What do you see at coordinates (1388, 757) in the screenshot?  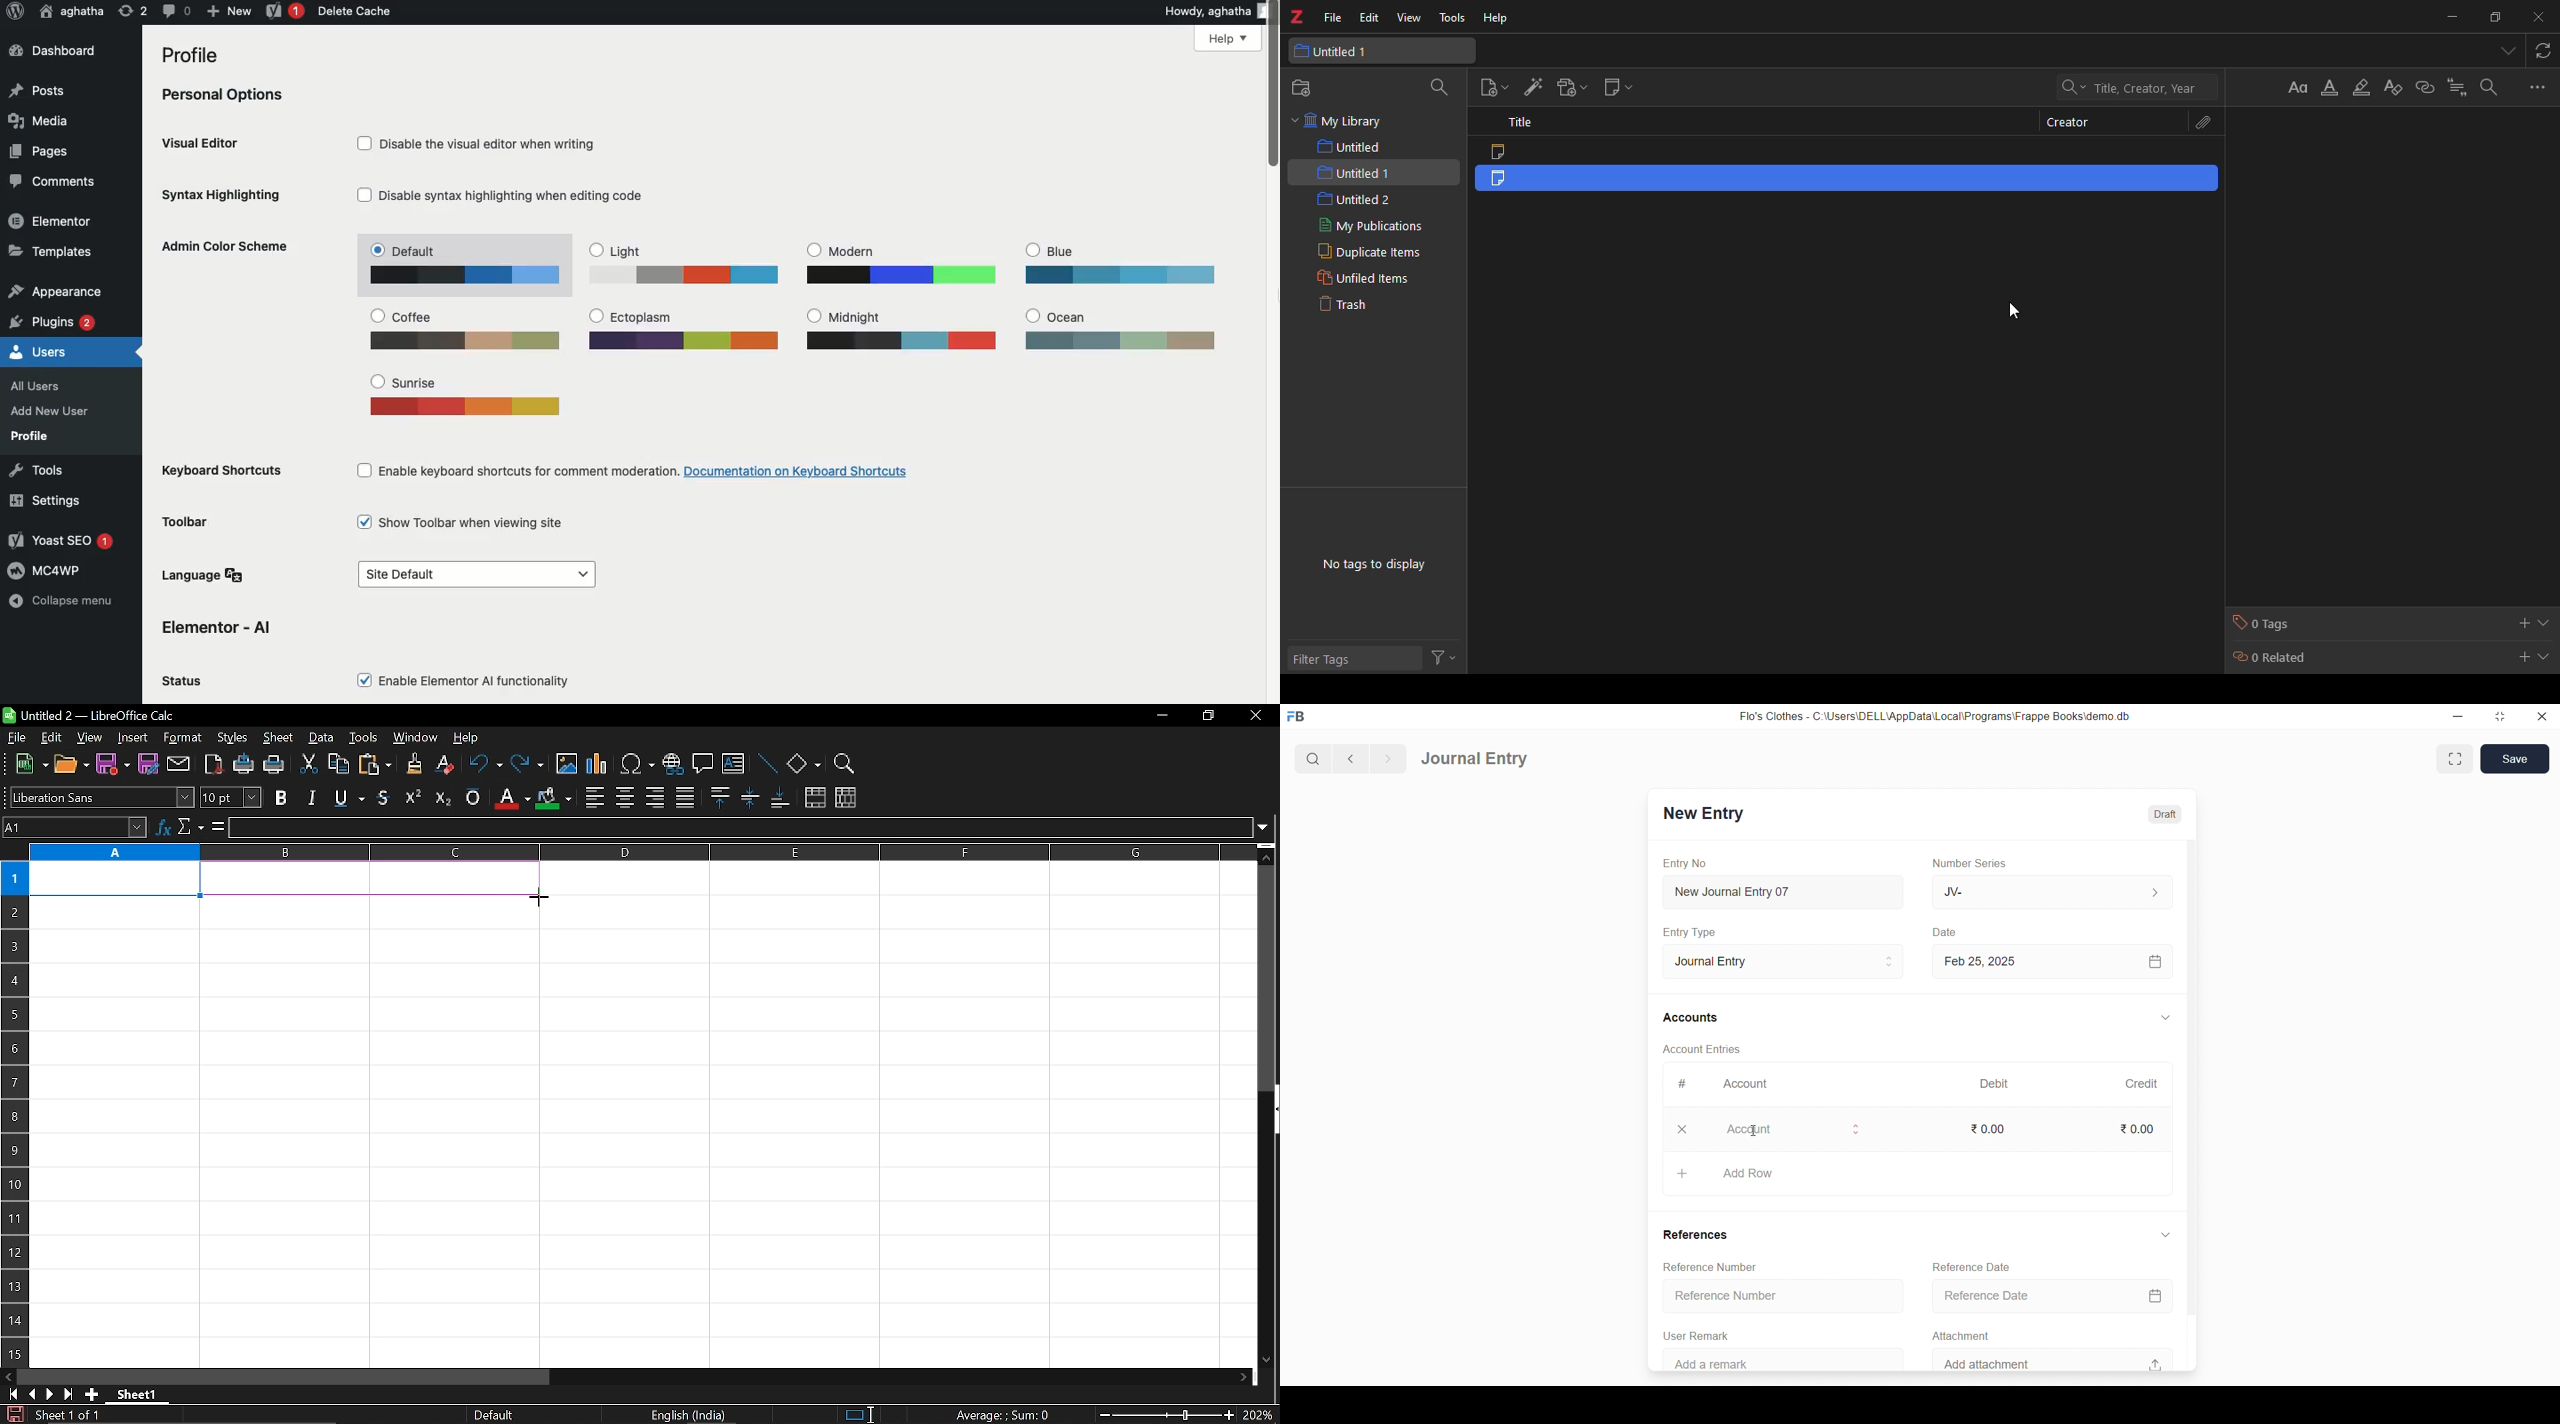 I see `navigate forward` at bounding box center [1388, 757].